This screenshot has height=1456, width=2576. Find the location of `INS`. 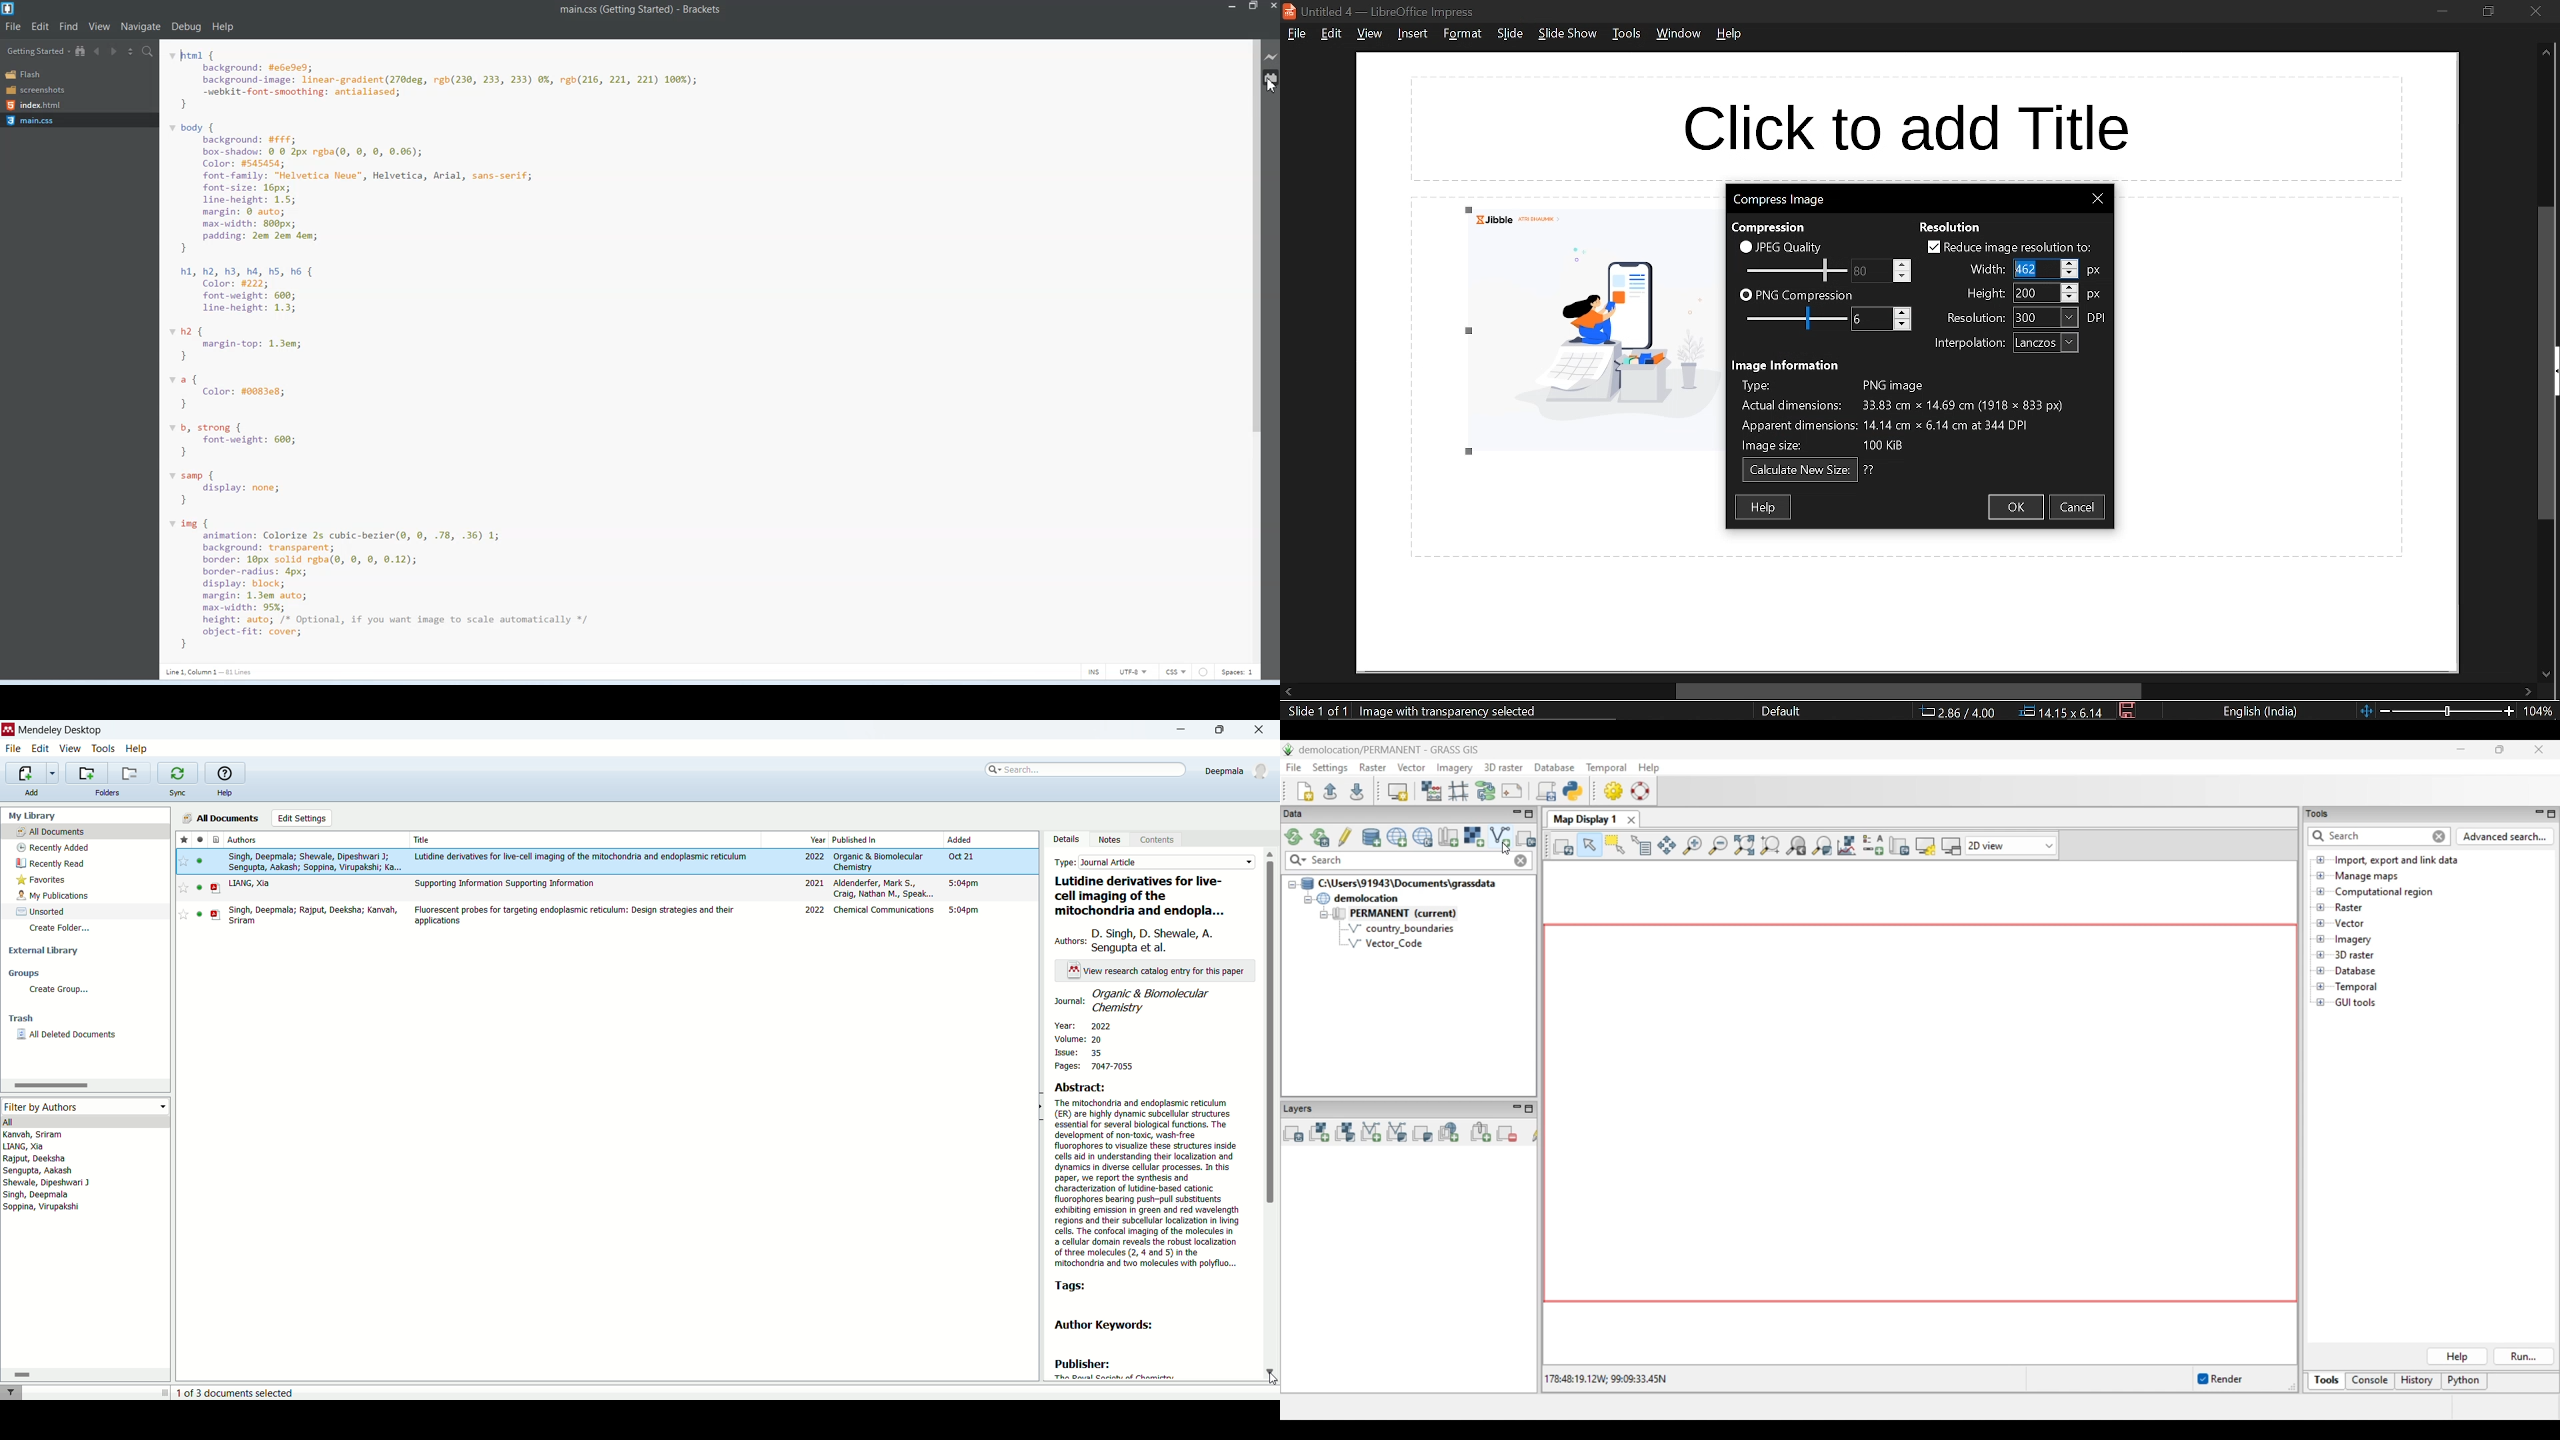

INS is located at coordinates (1093, 672).